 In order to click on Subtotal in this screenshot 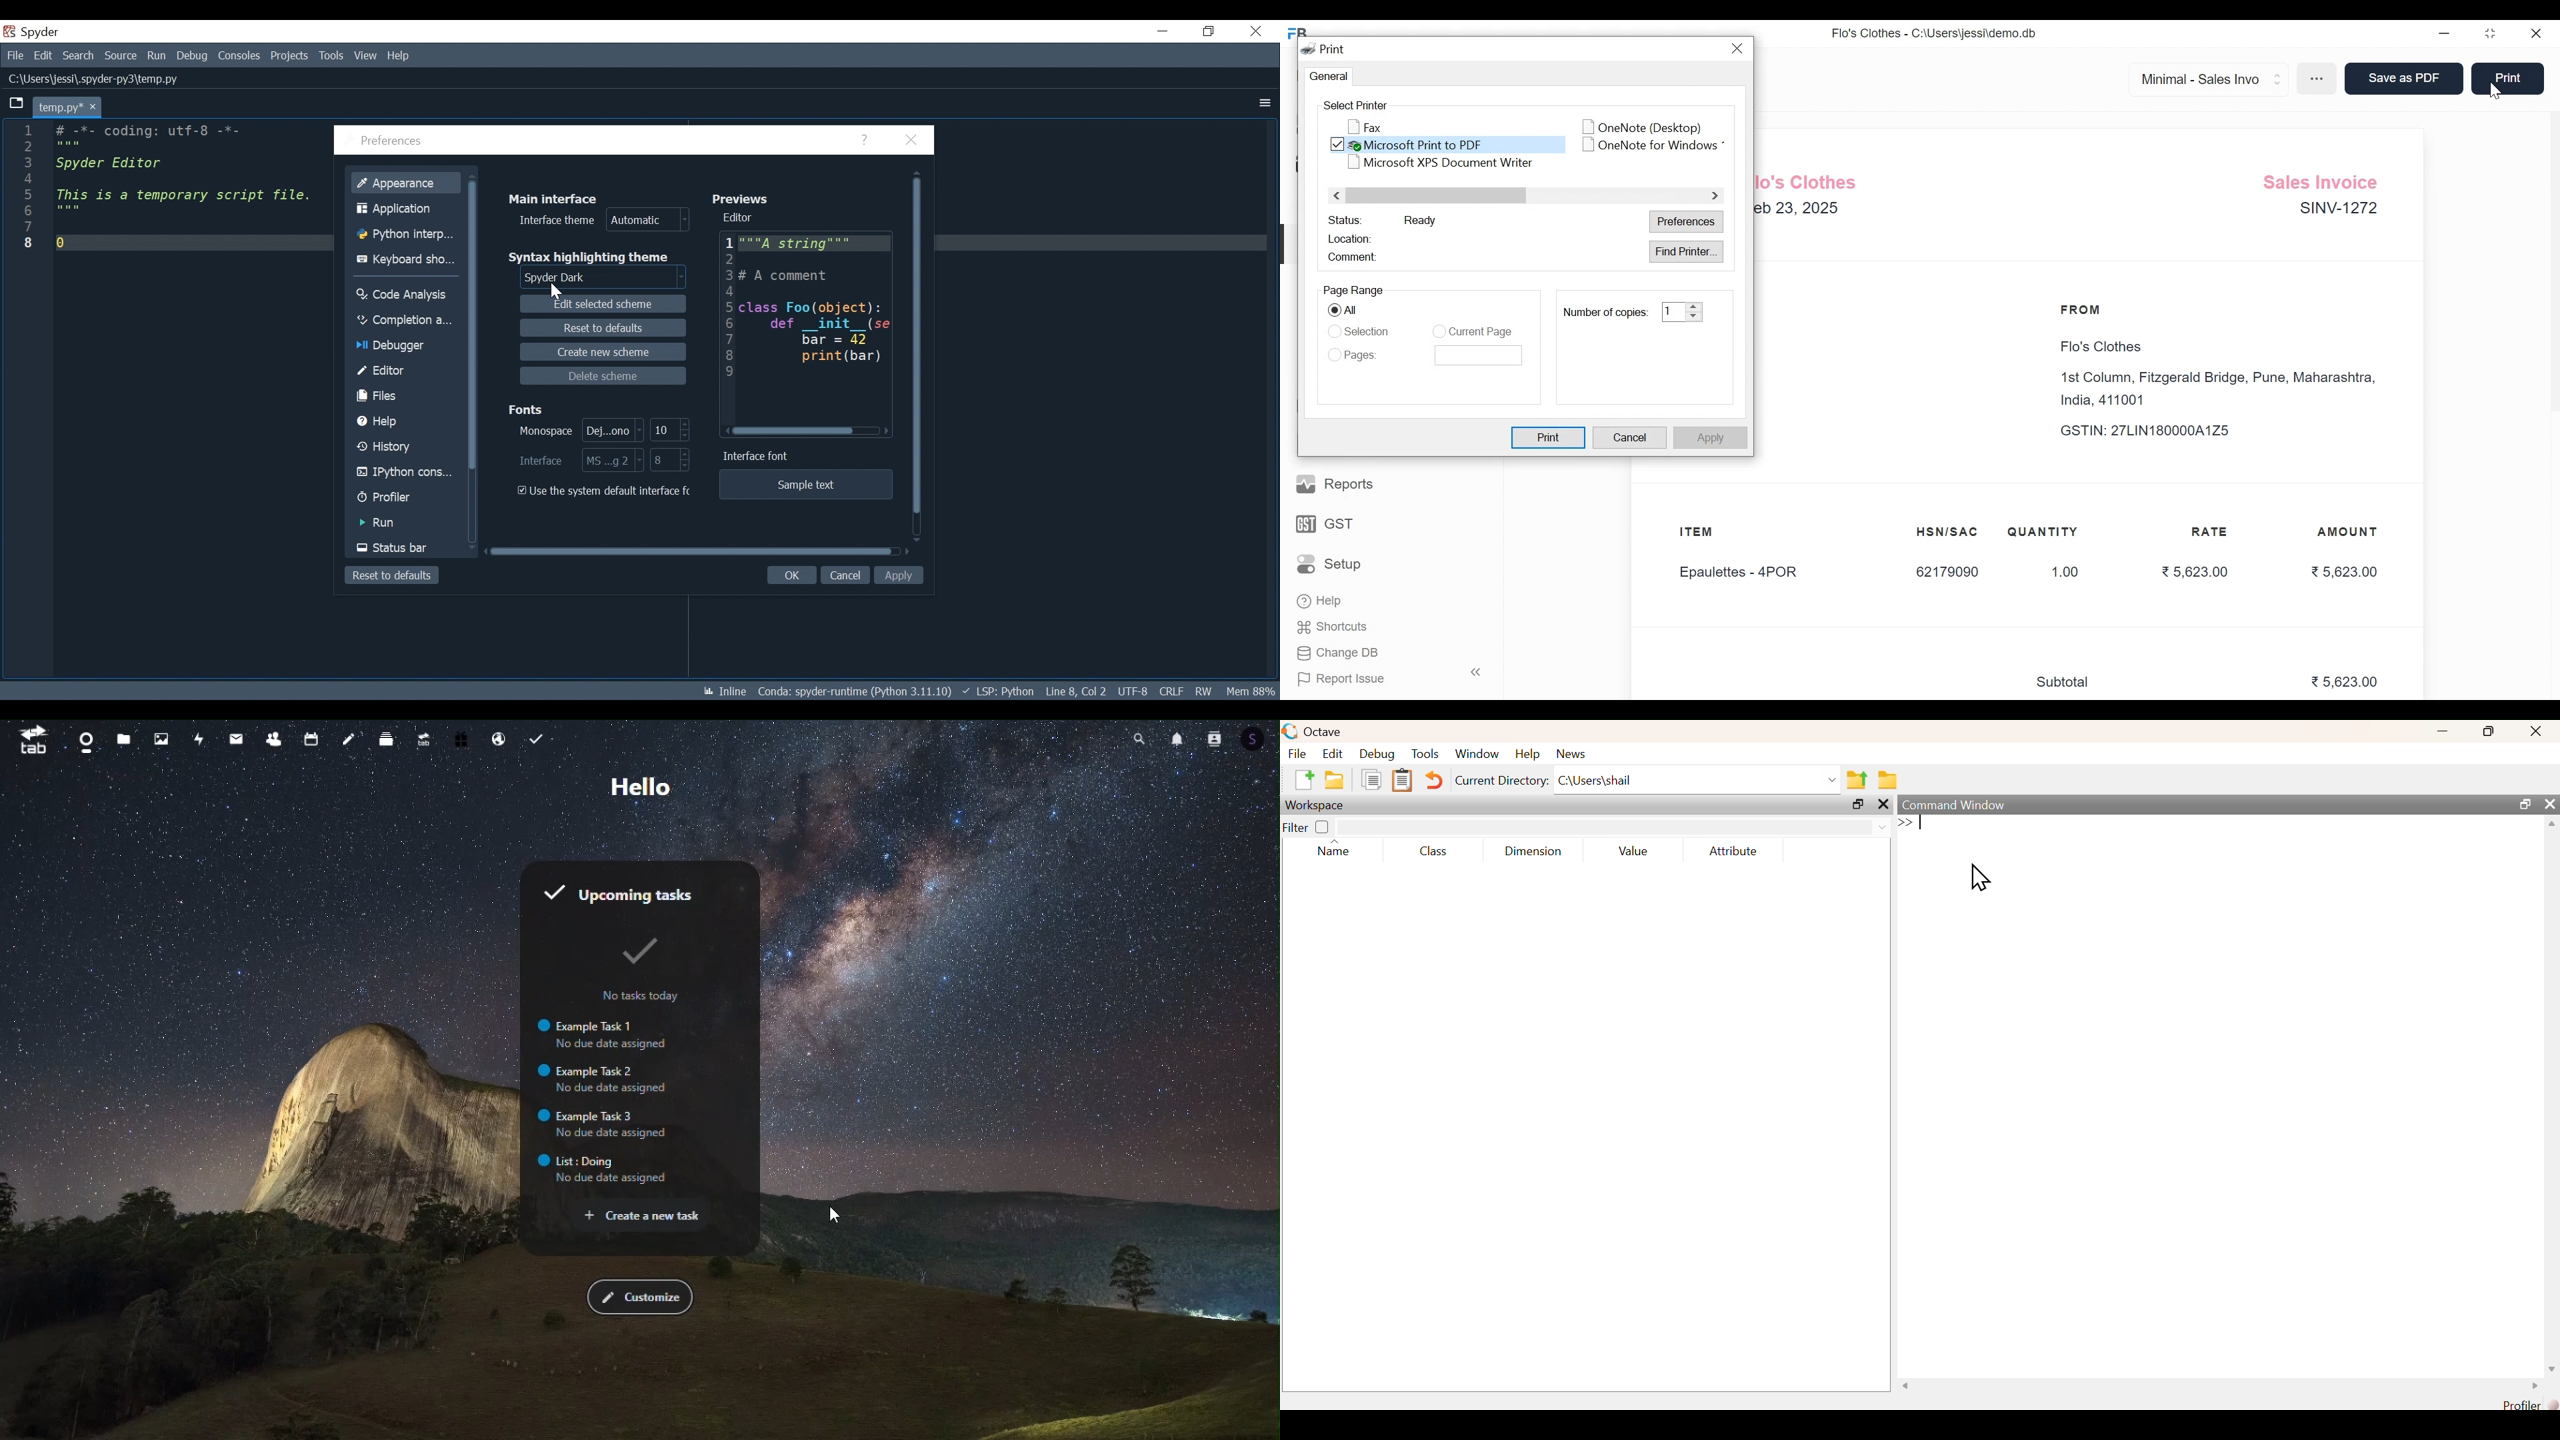, I will do `click(2069, 683)`.